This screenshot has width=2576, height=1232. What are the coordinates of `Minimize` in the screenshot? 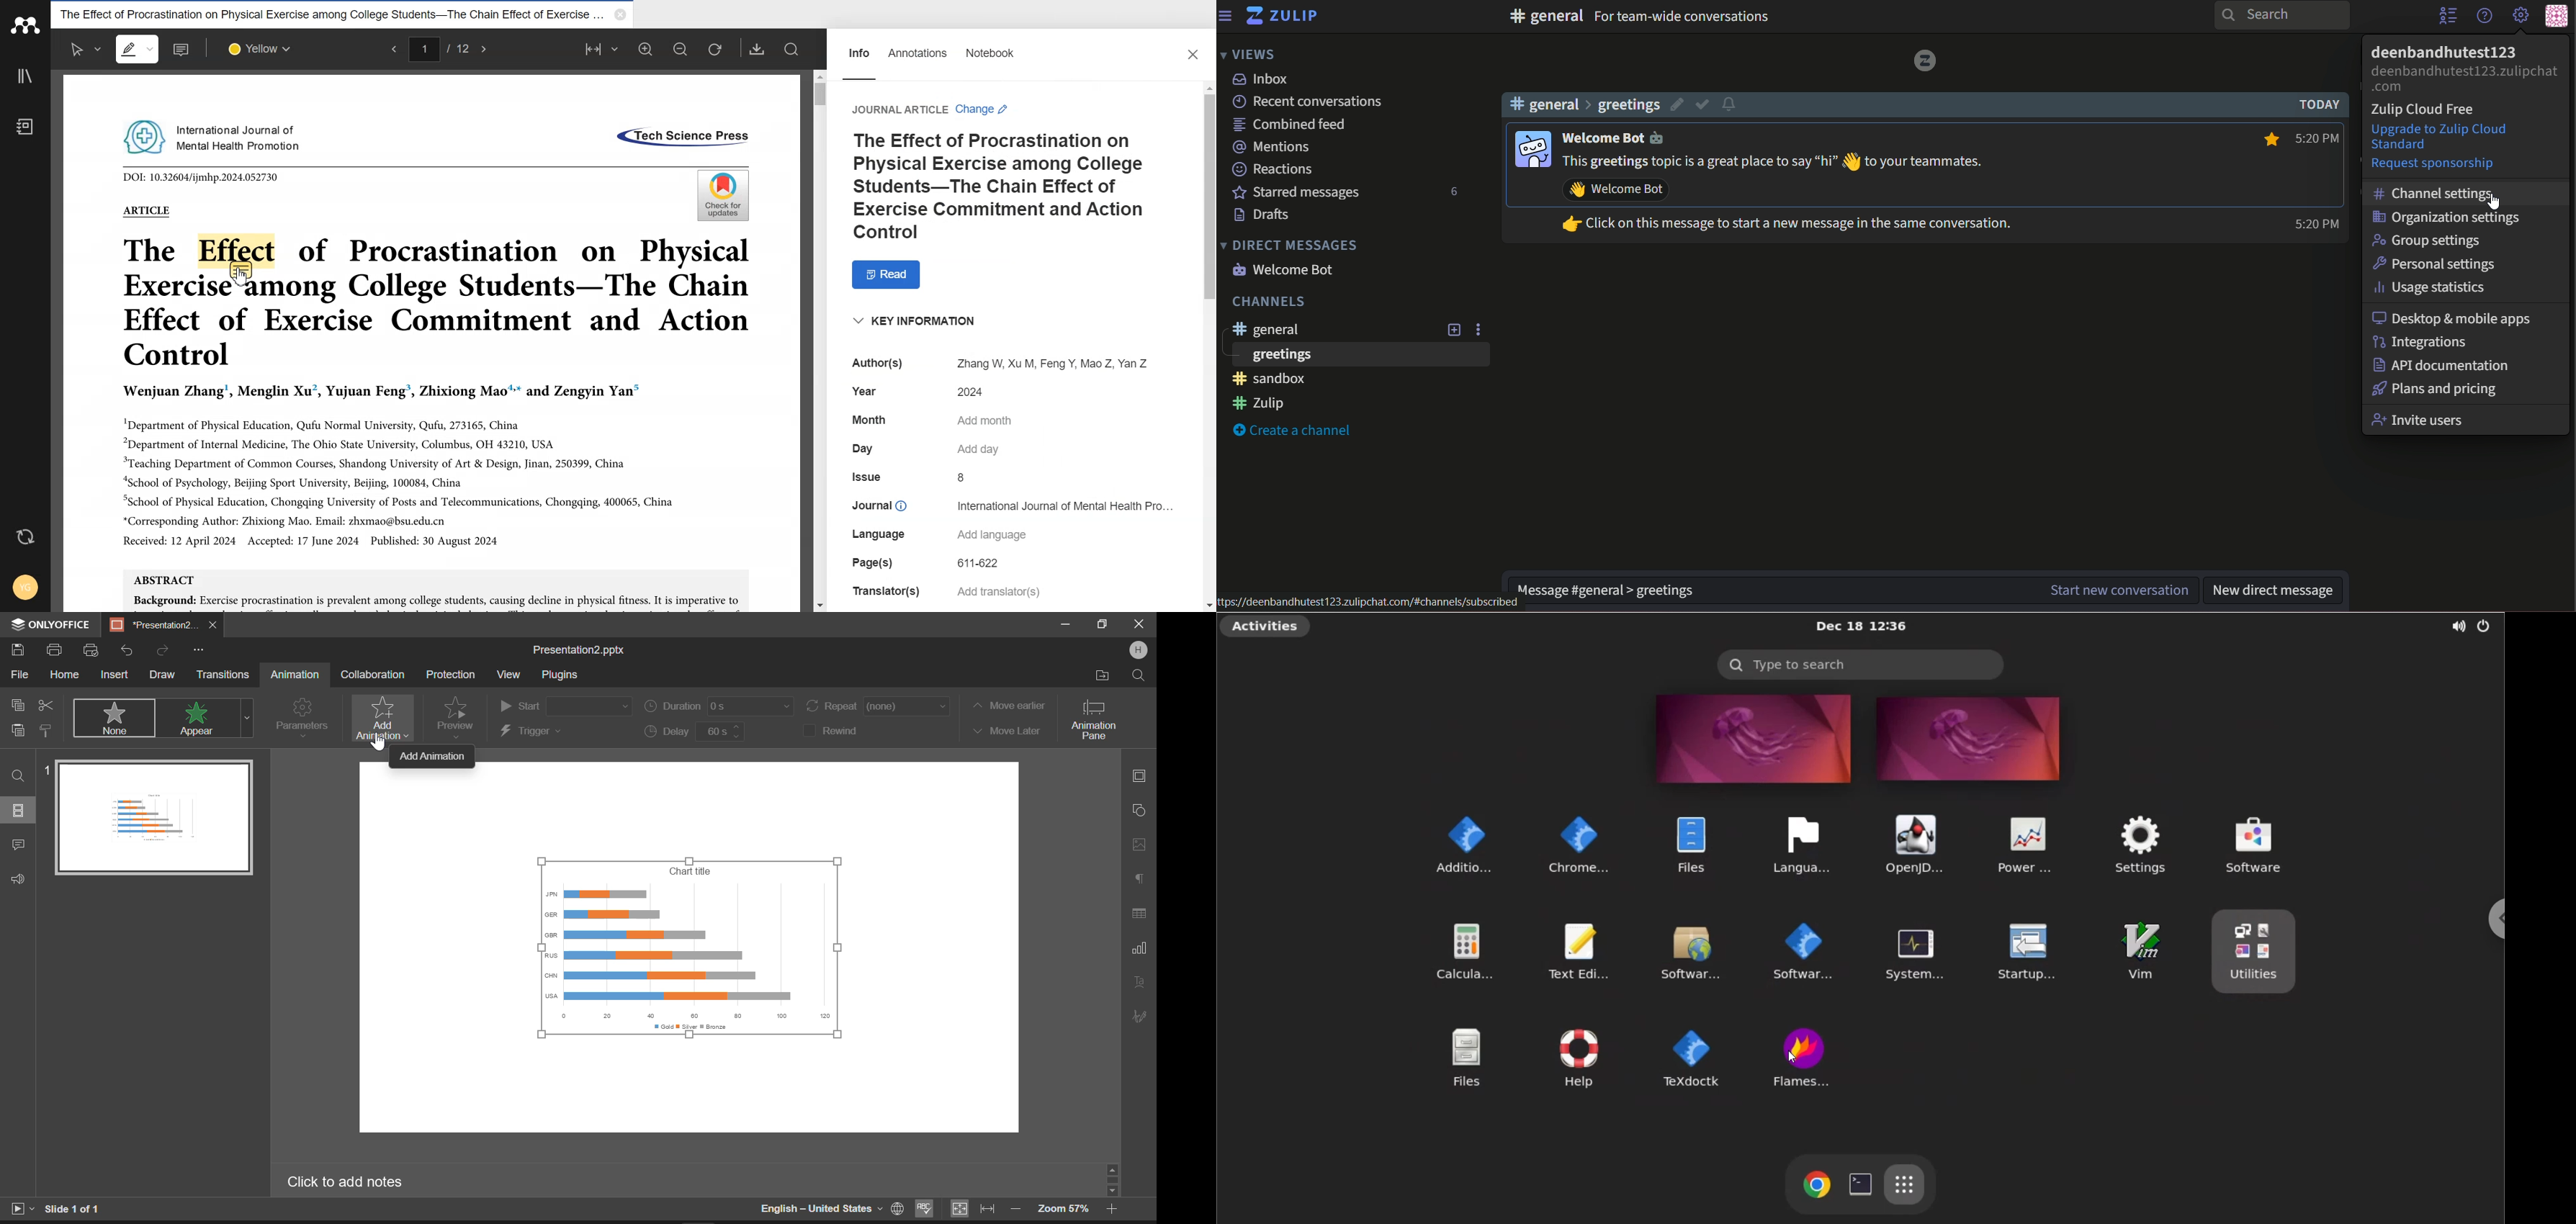 It's located at (1104, 625).